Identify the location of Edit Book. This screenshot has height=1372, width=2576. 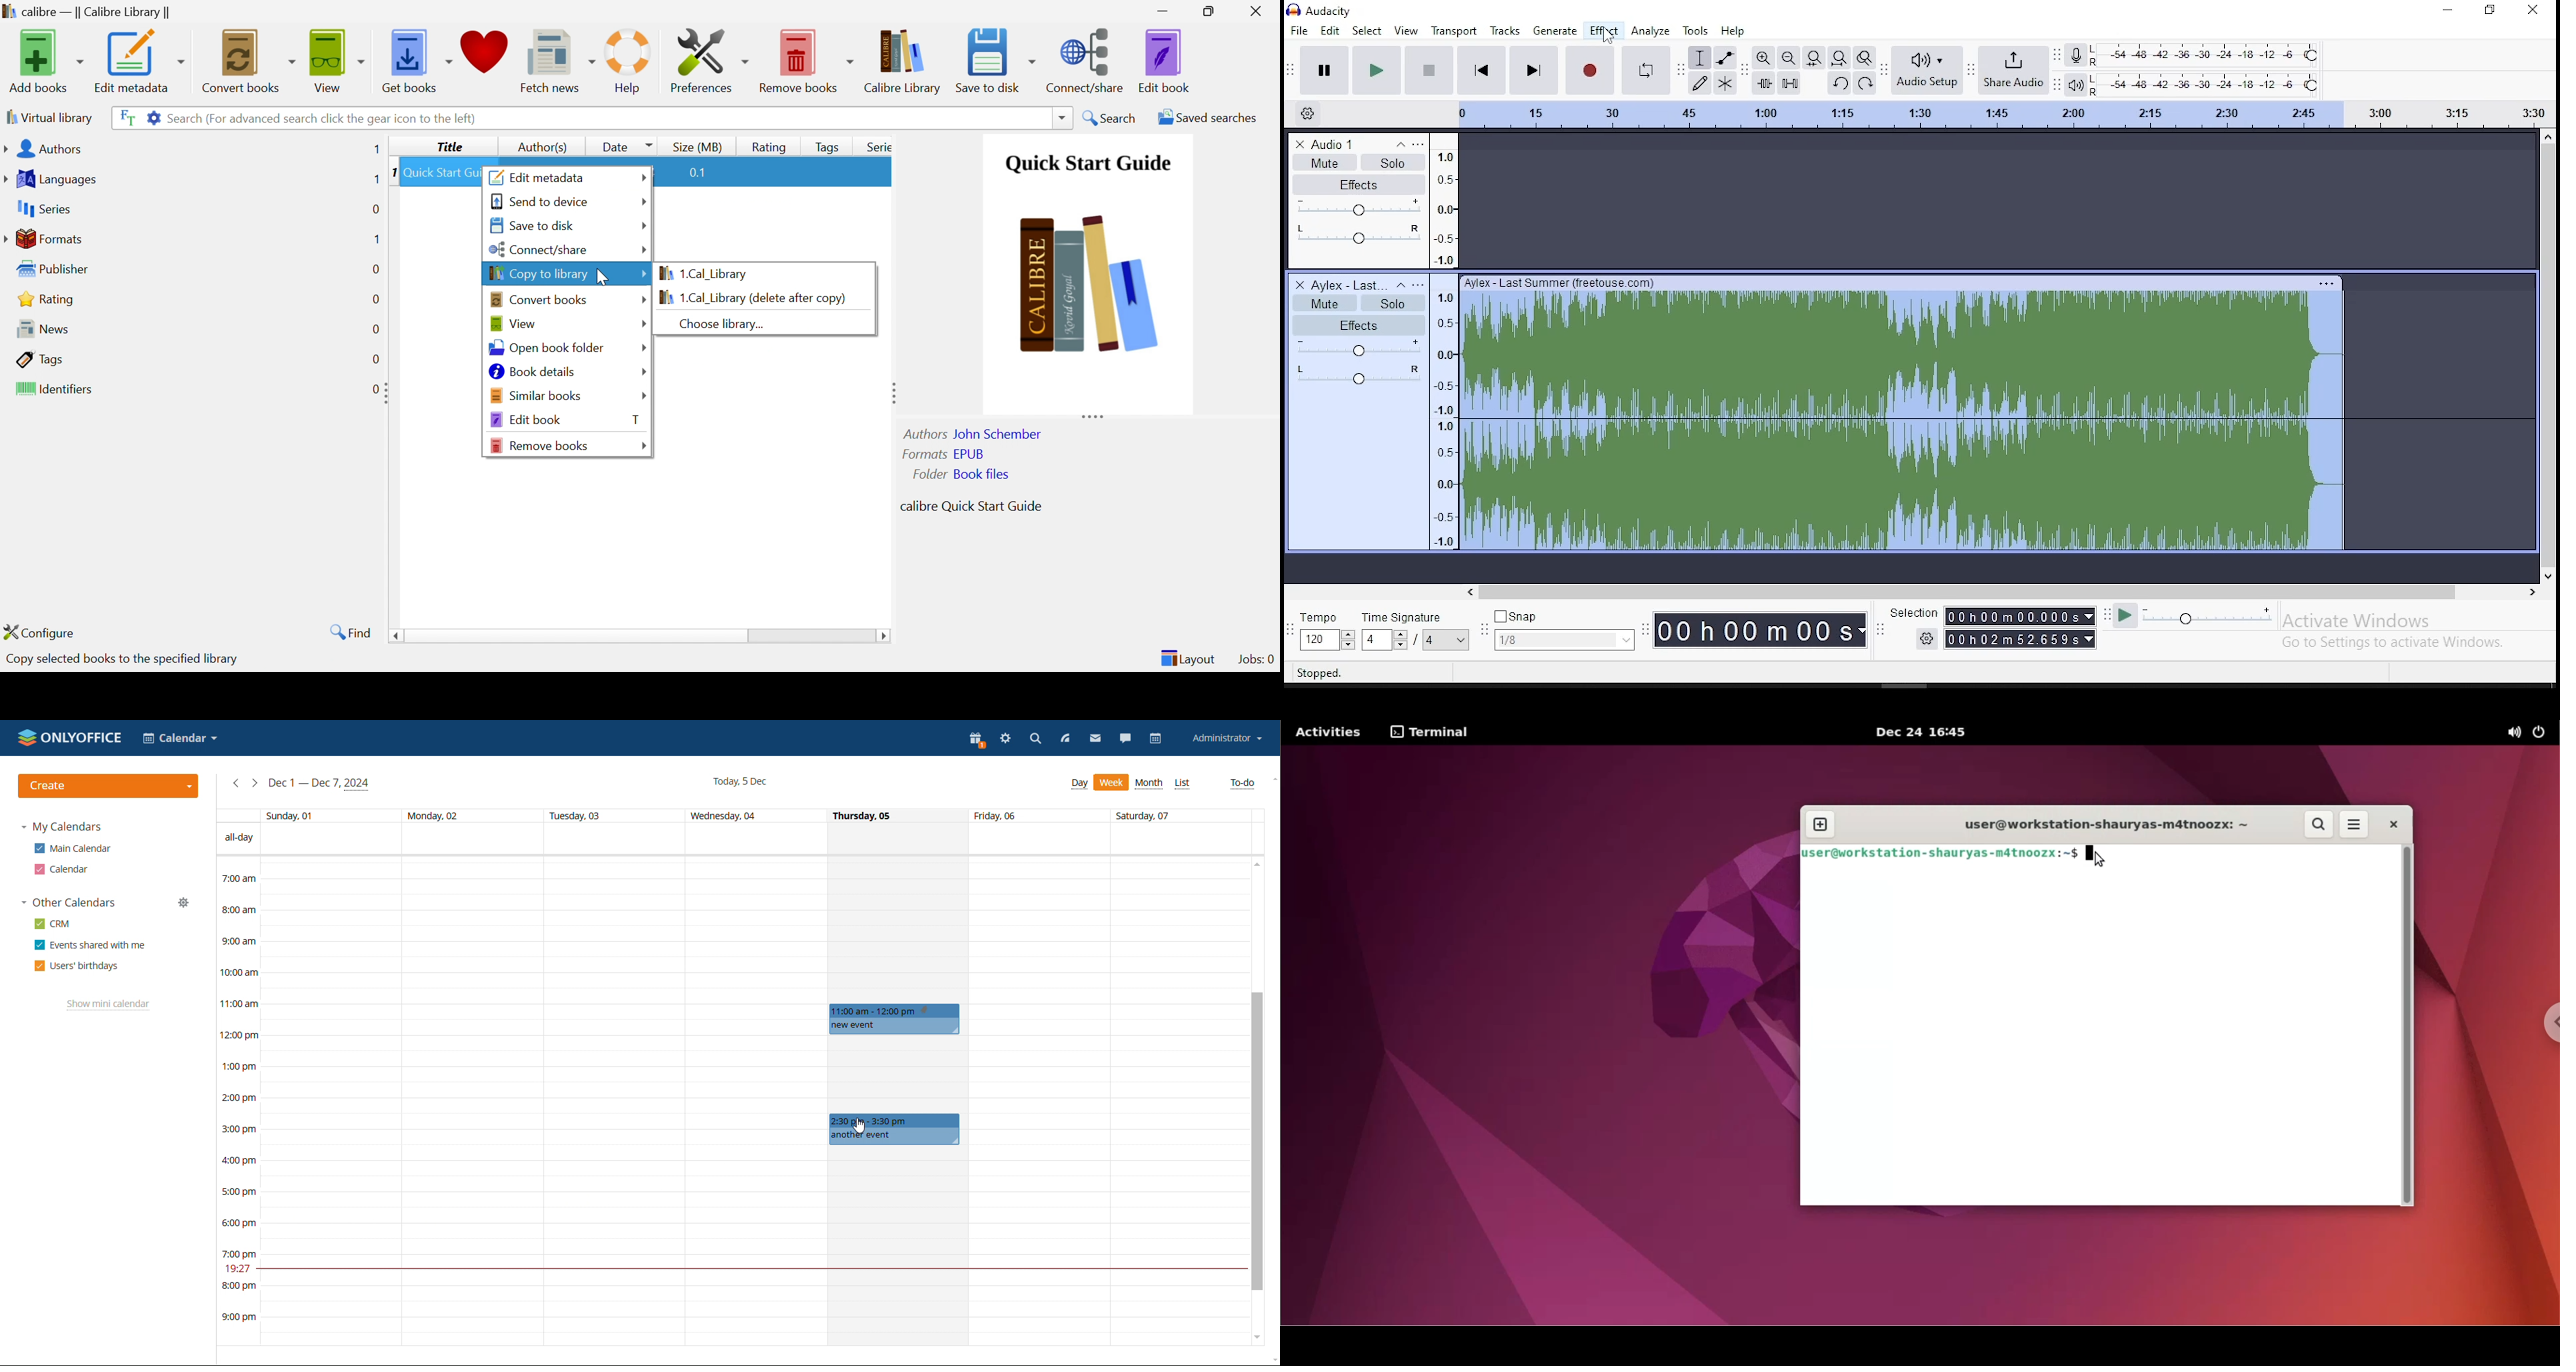
(1166, 60).